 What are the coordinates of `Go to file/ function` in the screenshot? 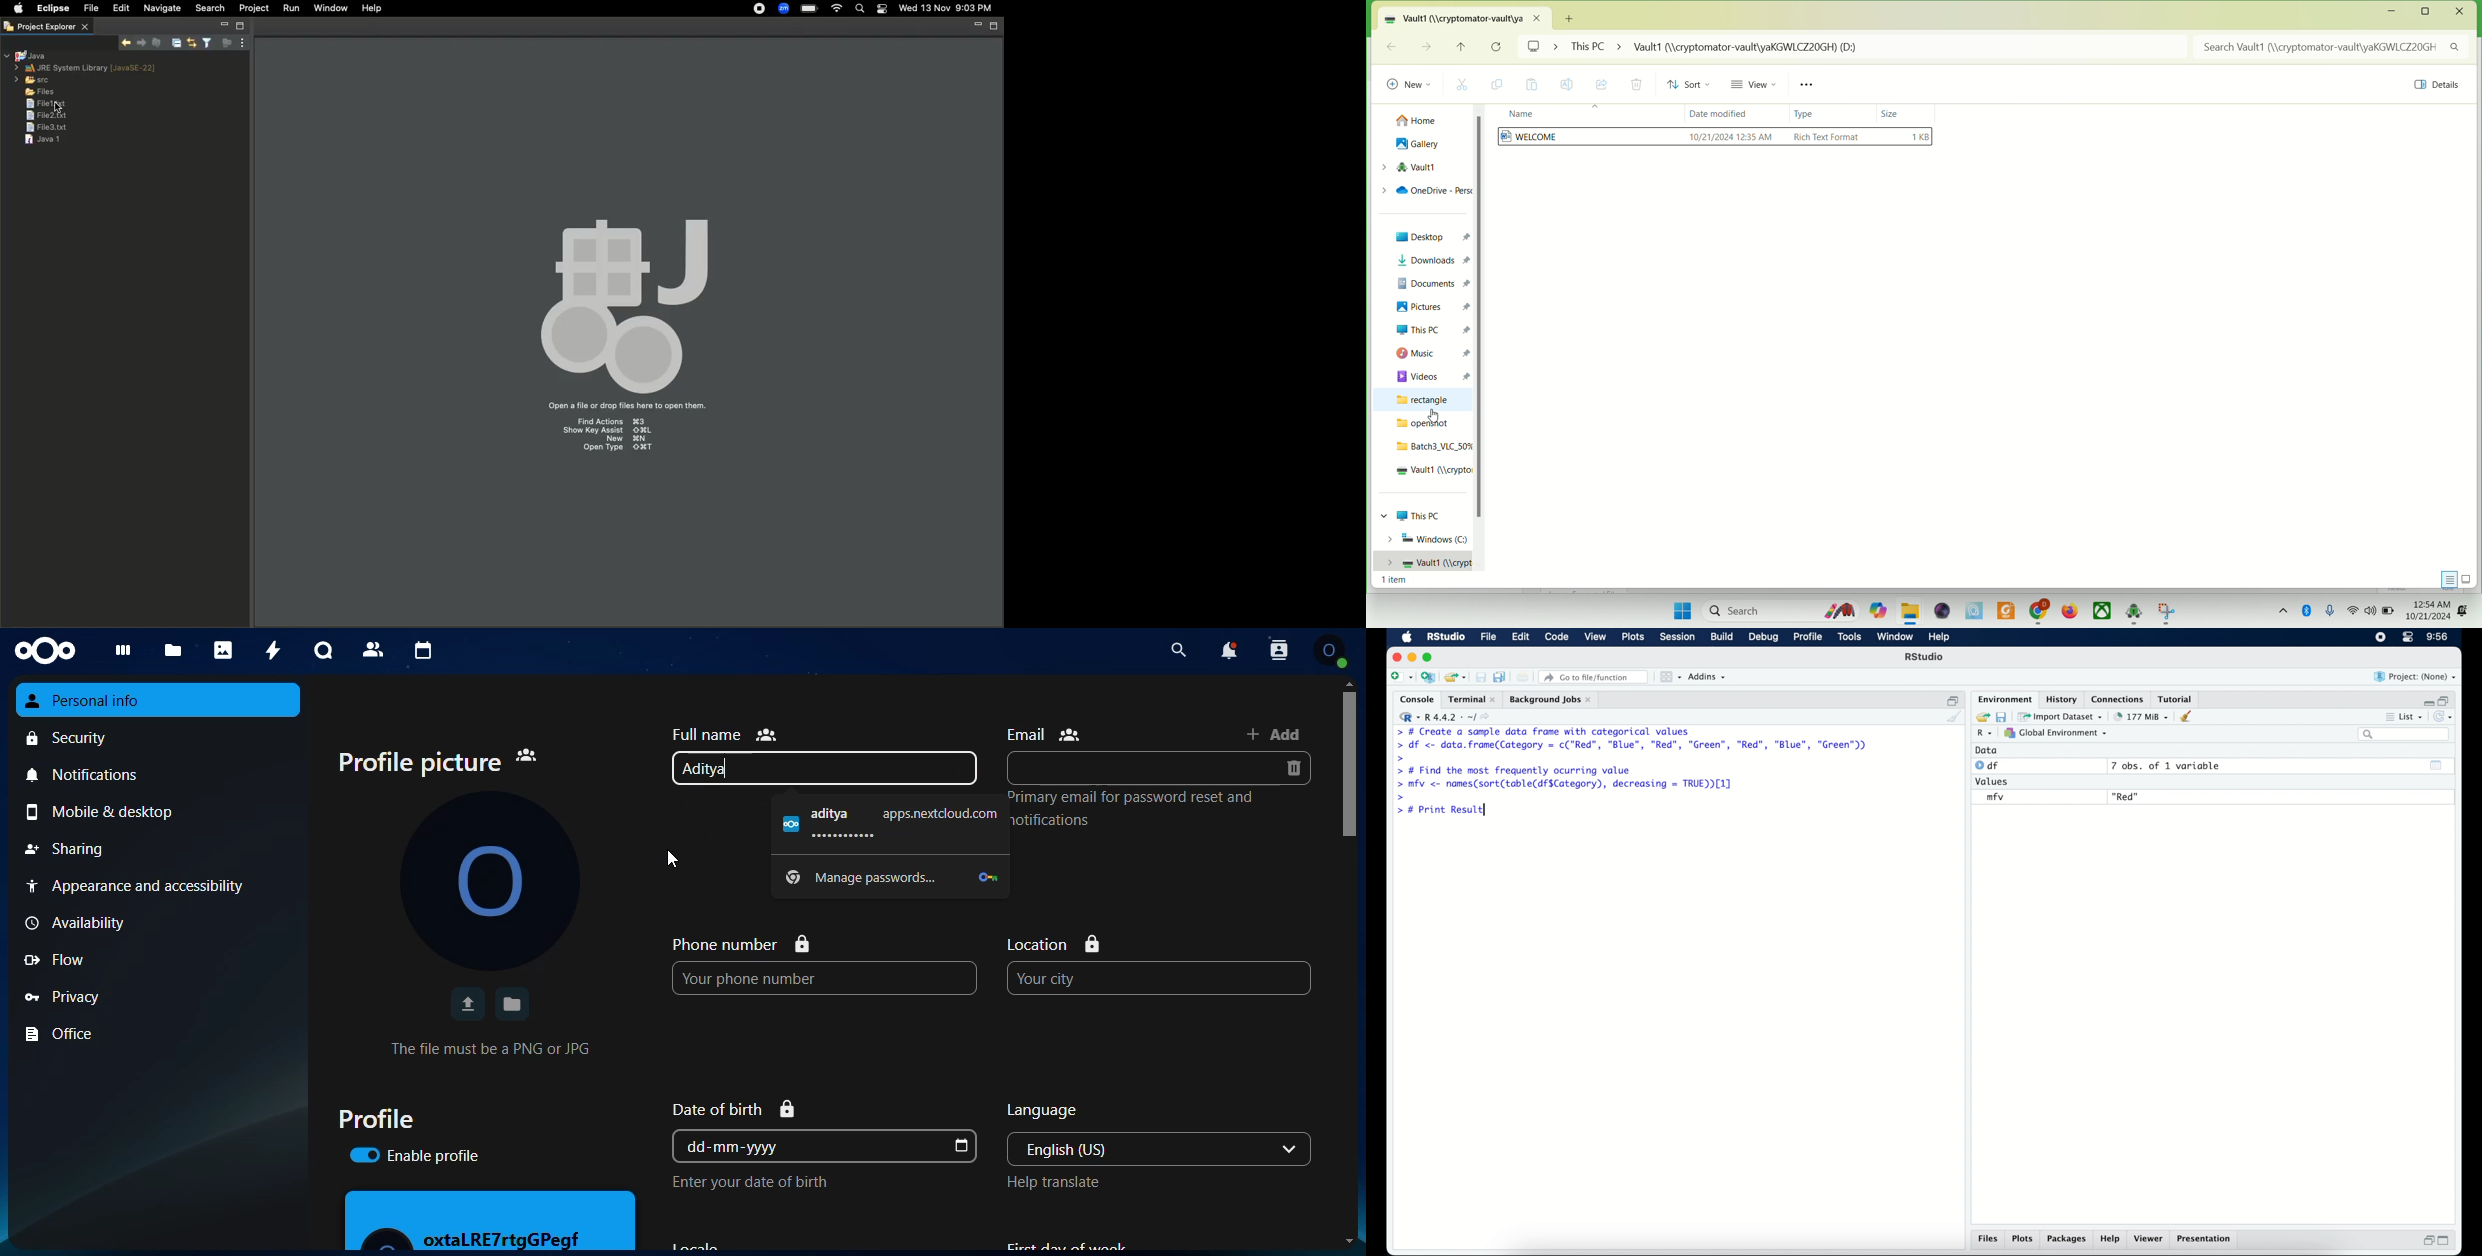 It's located at (1596, 676).